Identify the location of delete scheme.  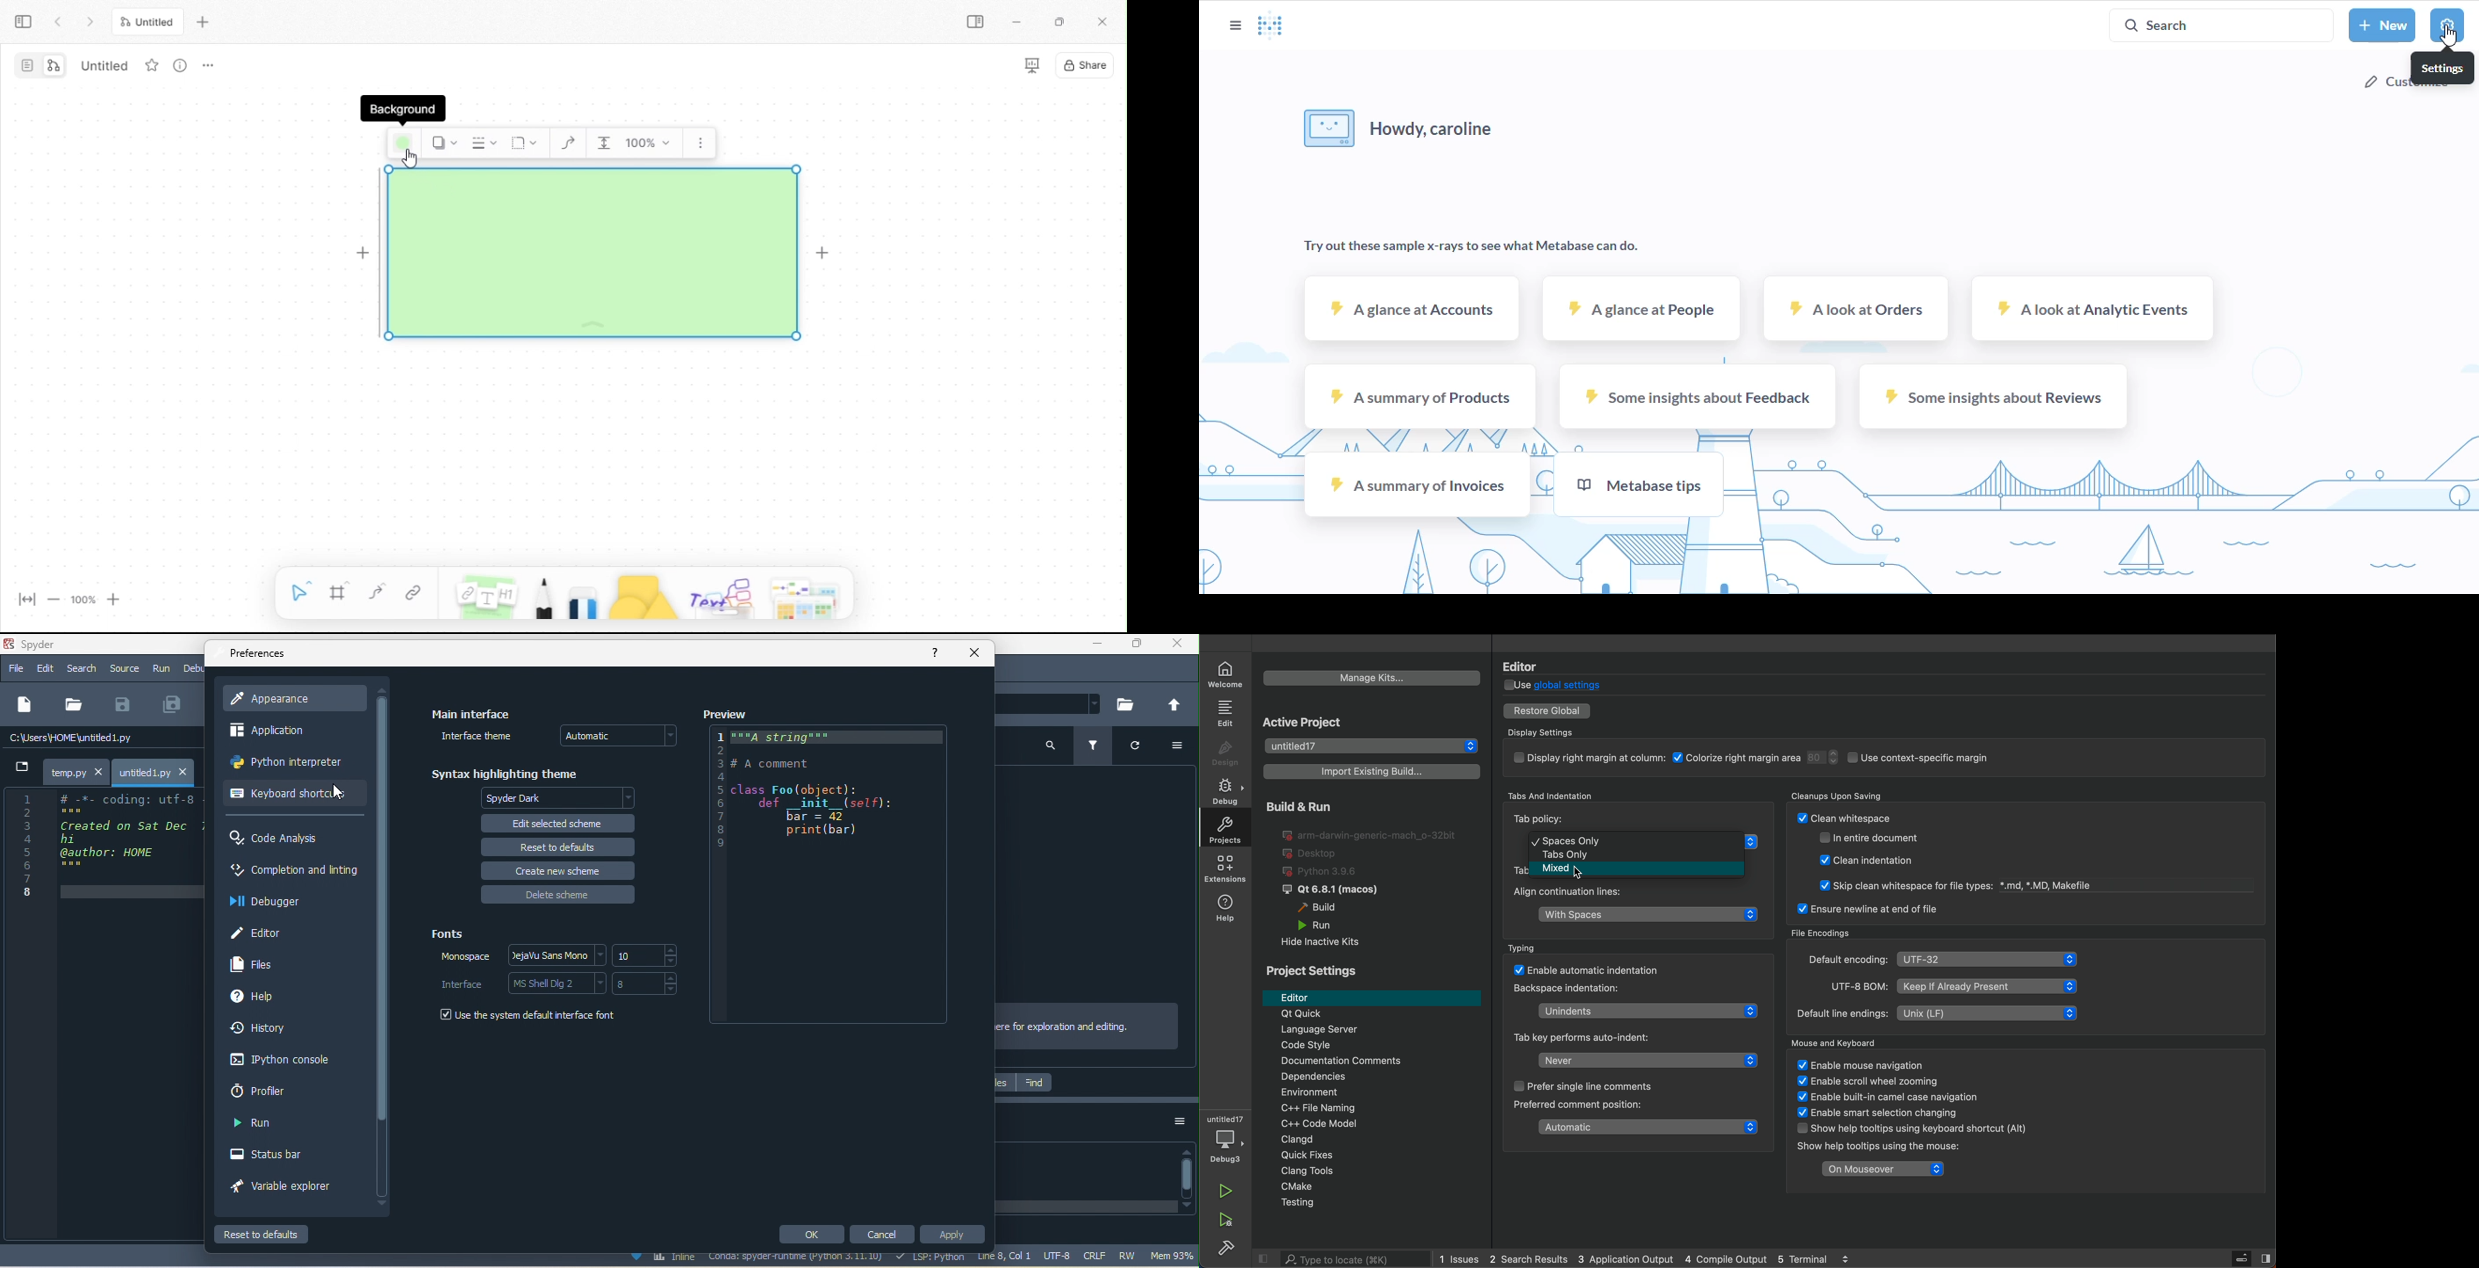
(558, 895).